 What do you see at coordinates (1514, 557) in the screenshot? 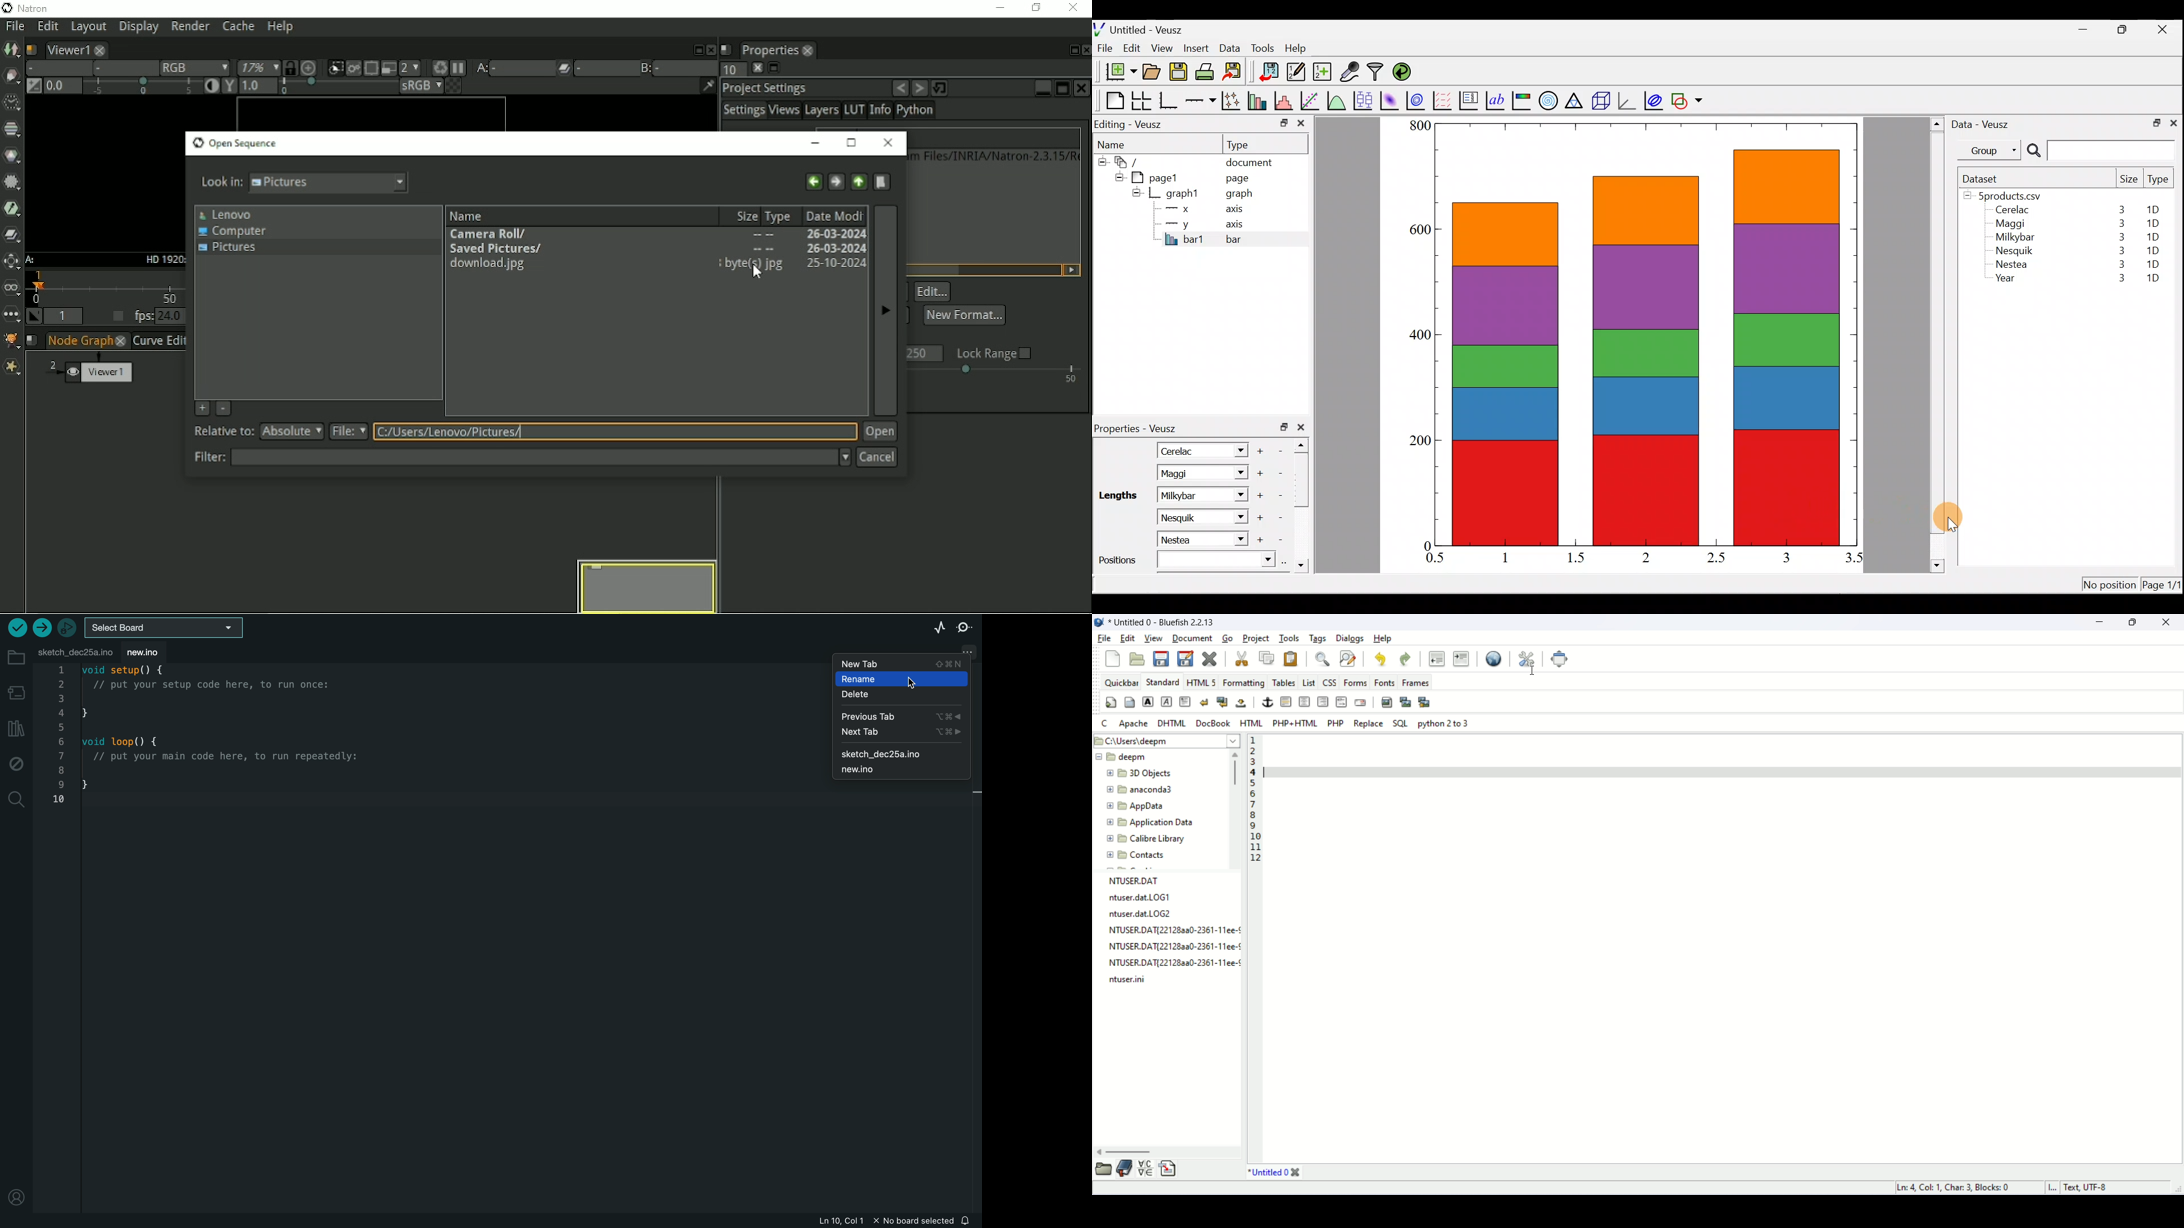
I see `1` at bounding box center [1514, 557].